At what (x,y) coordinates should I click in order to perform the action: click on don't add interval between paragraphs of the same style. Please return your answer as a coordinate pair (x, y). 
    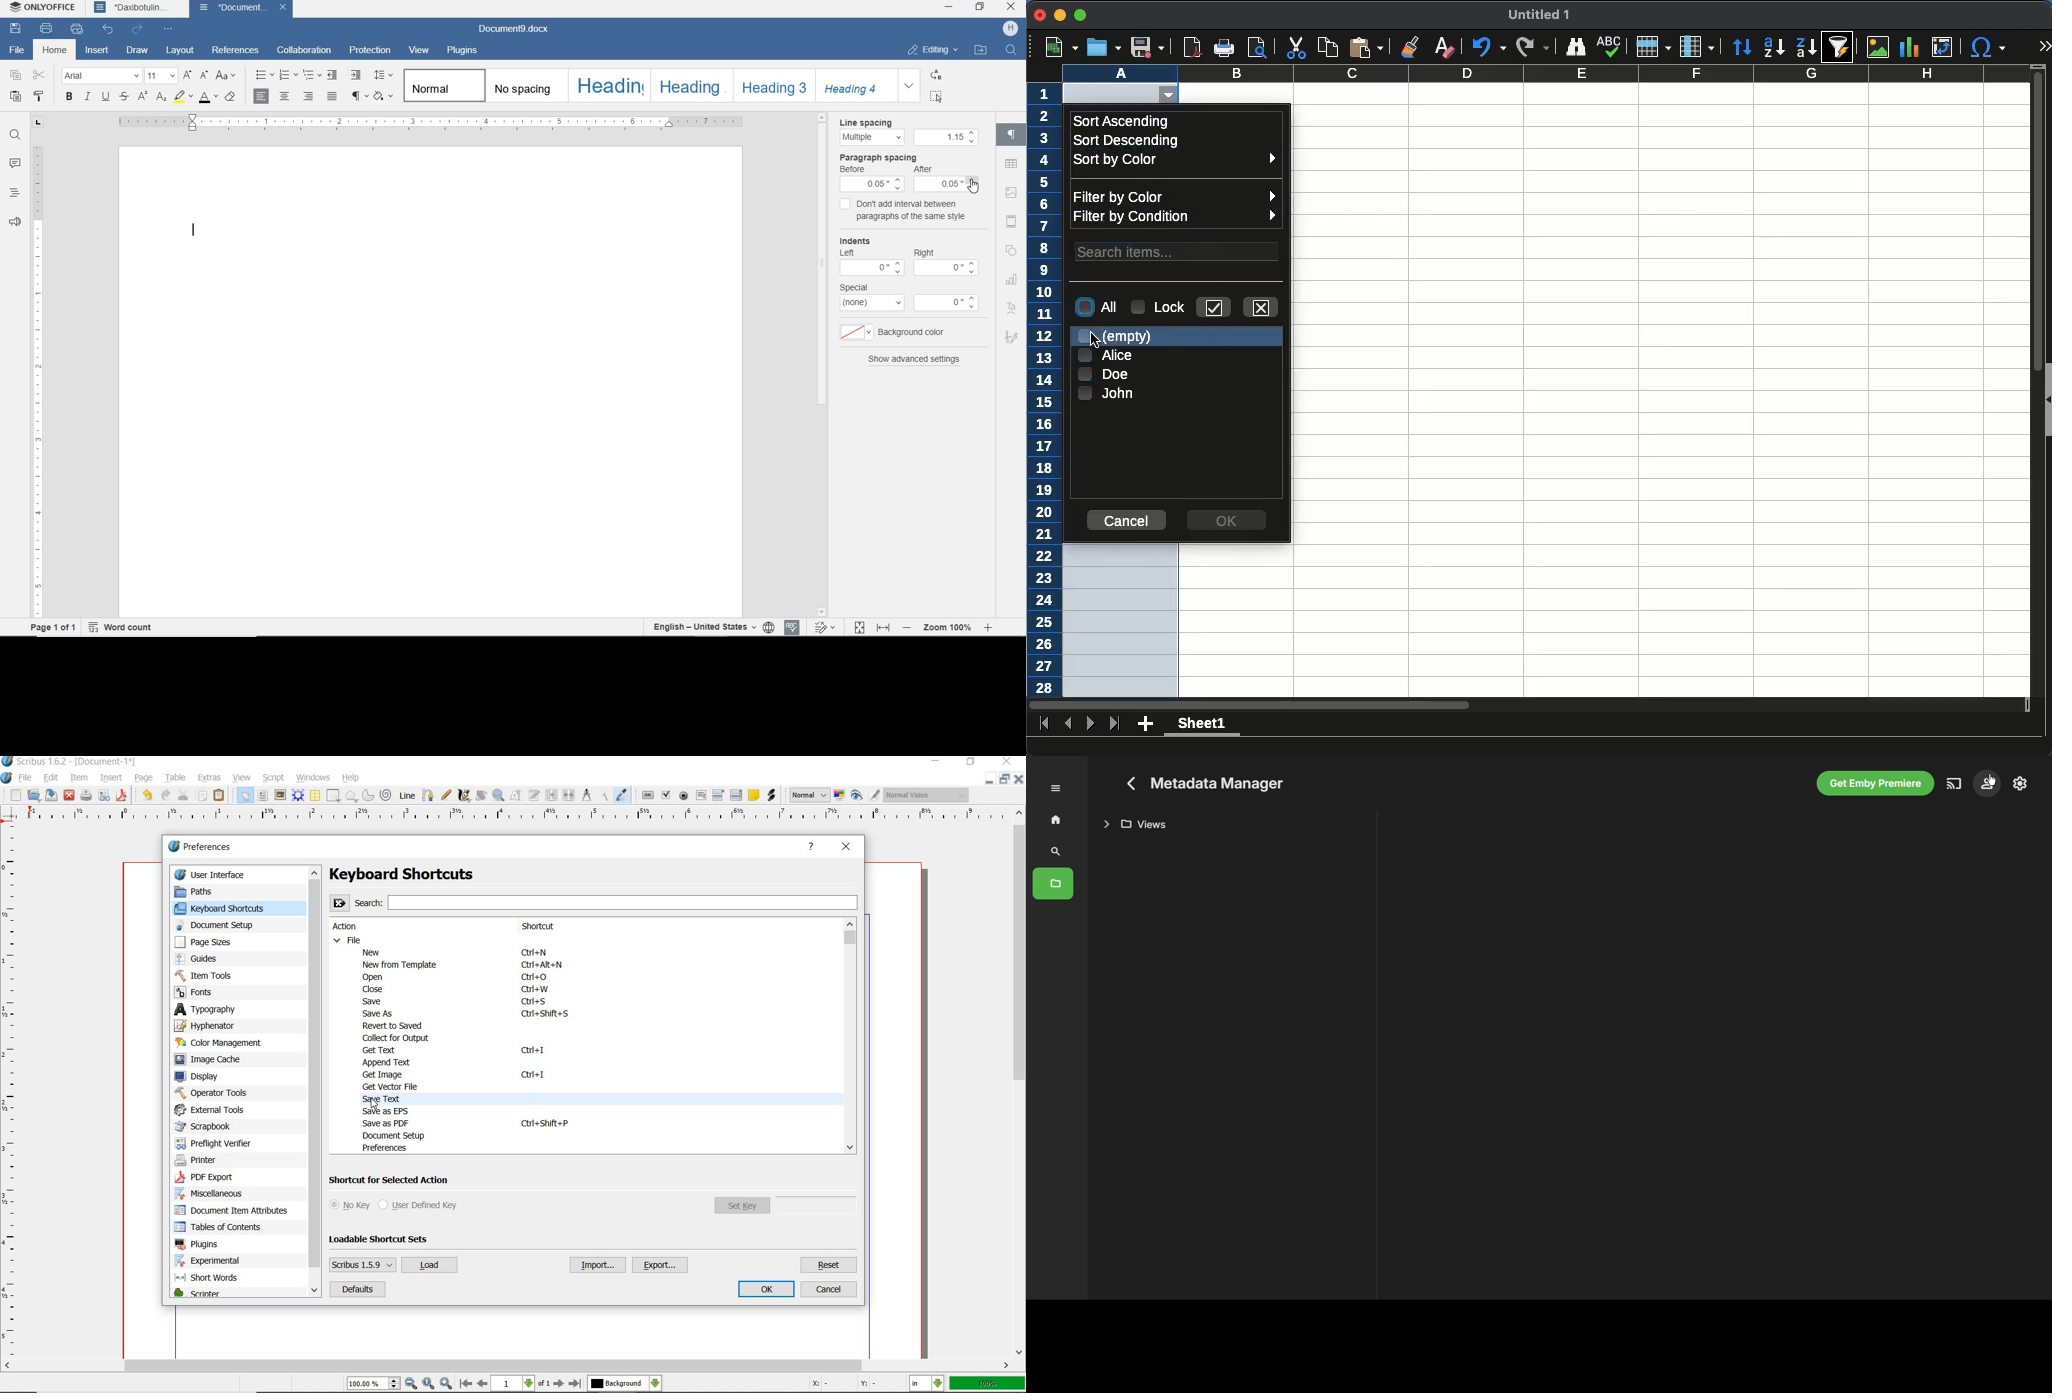
    Looking at the image, I should click on (906, 209).